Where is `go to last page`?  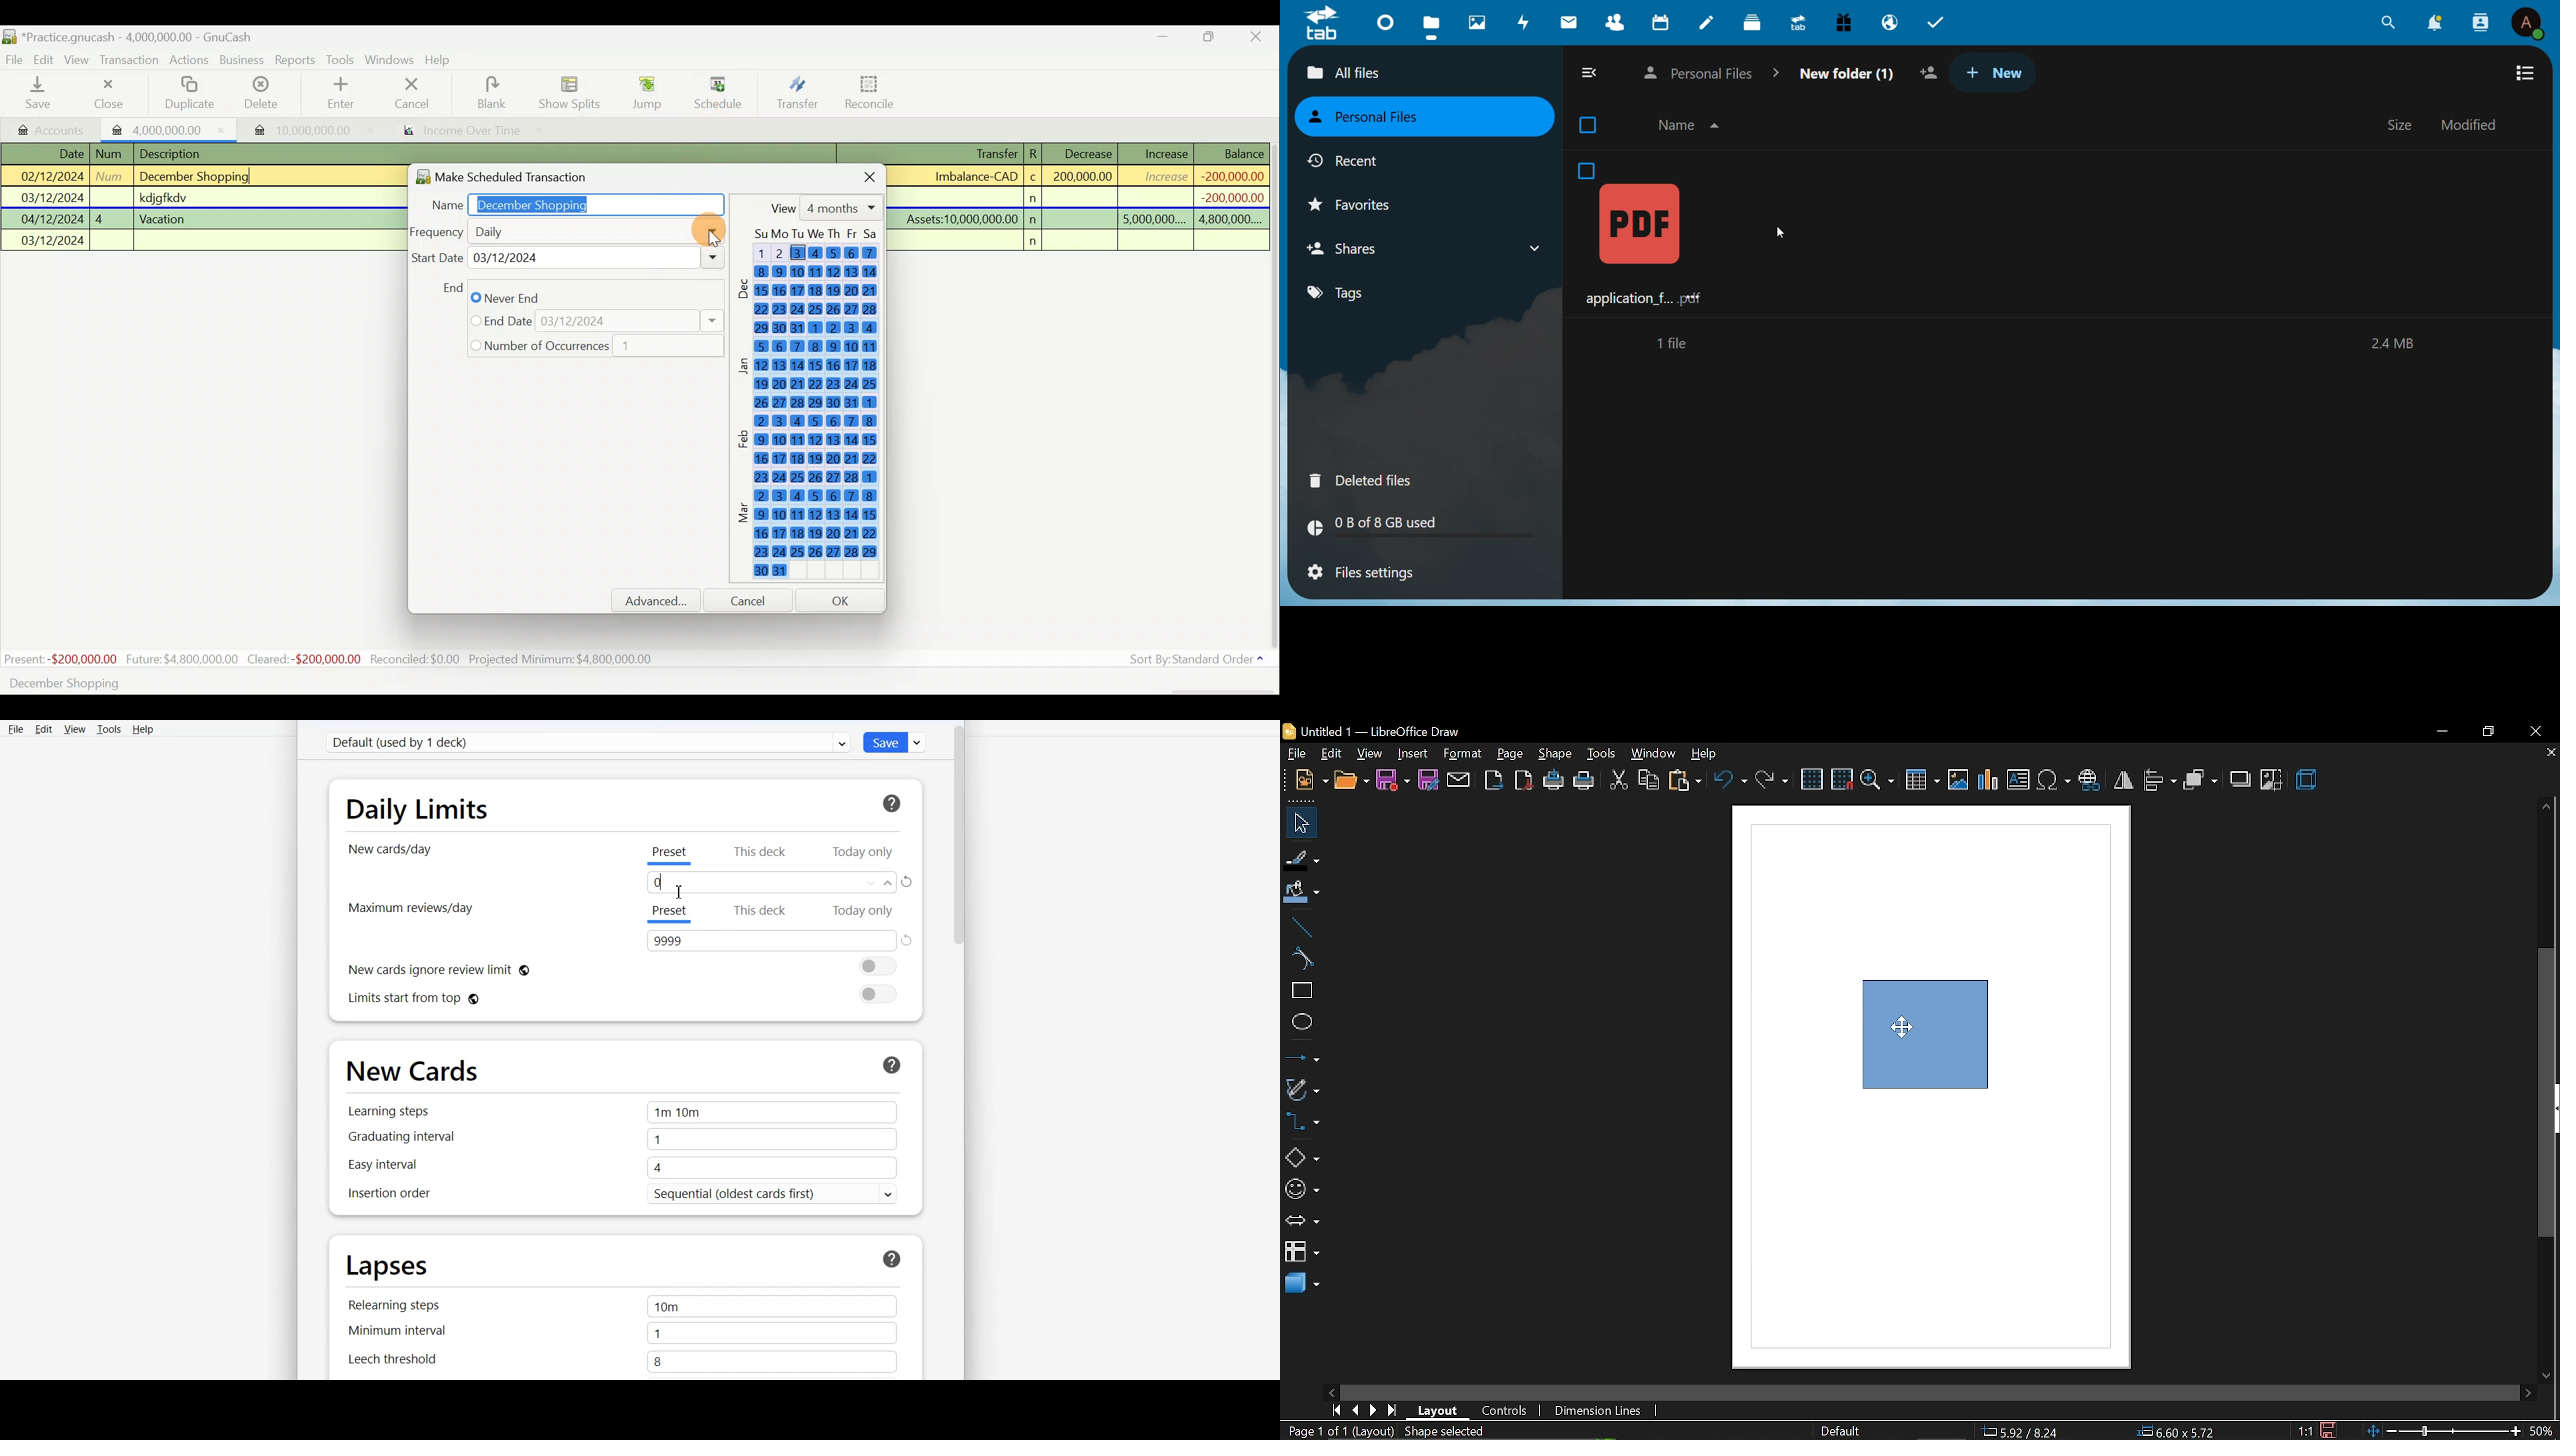 go to last page is located at coordinates (1392, 1411).